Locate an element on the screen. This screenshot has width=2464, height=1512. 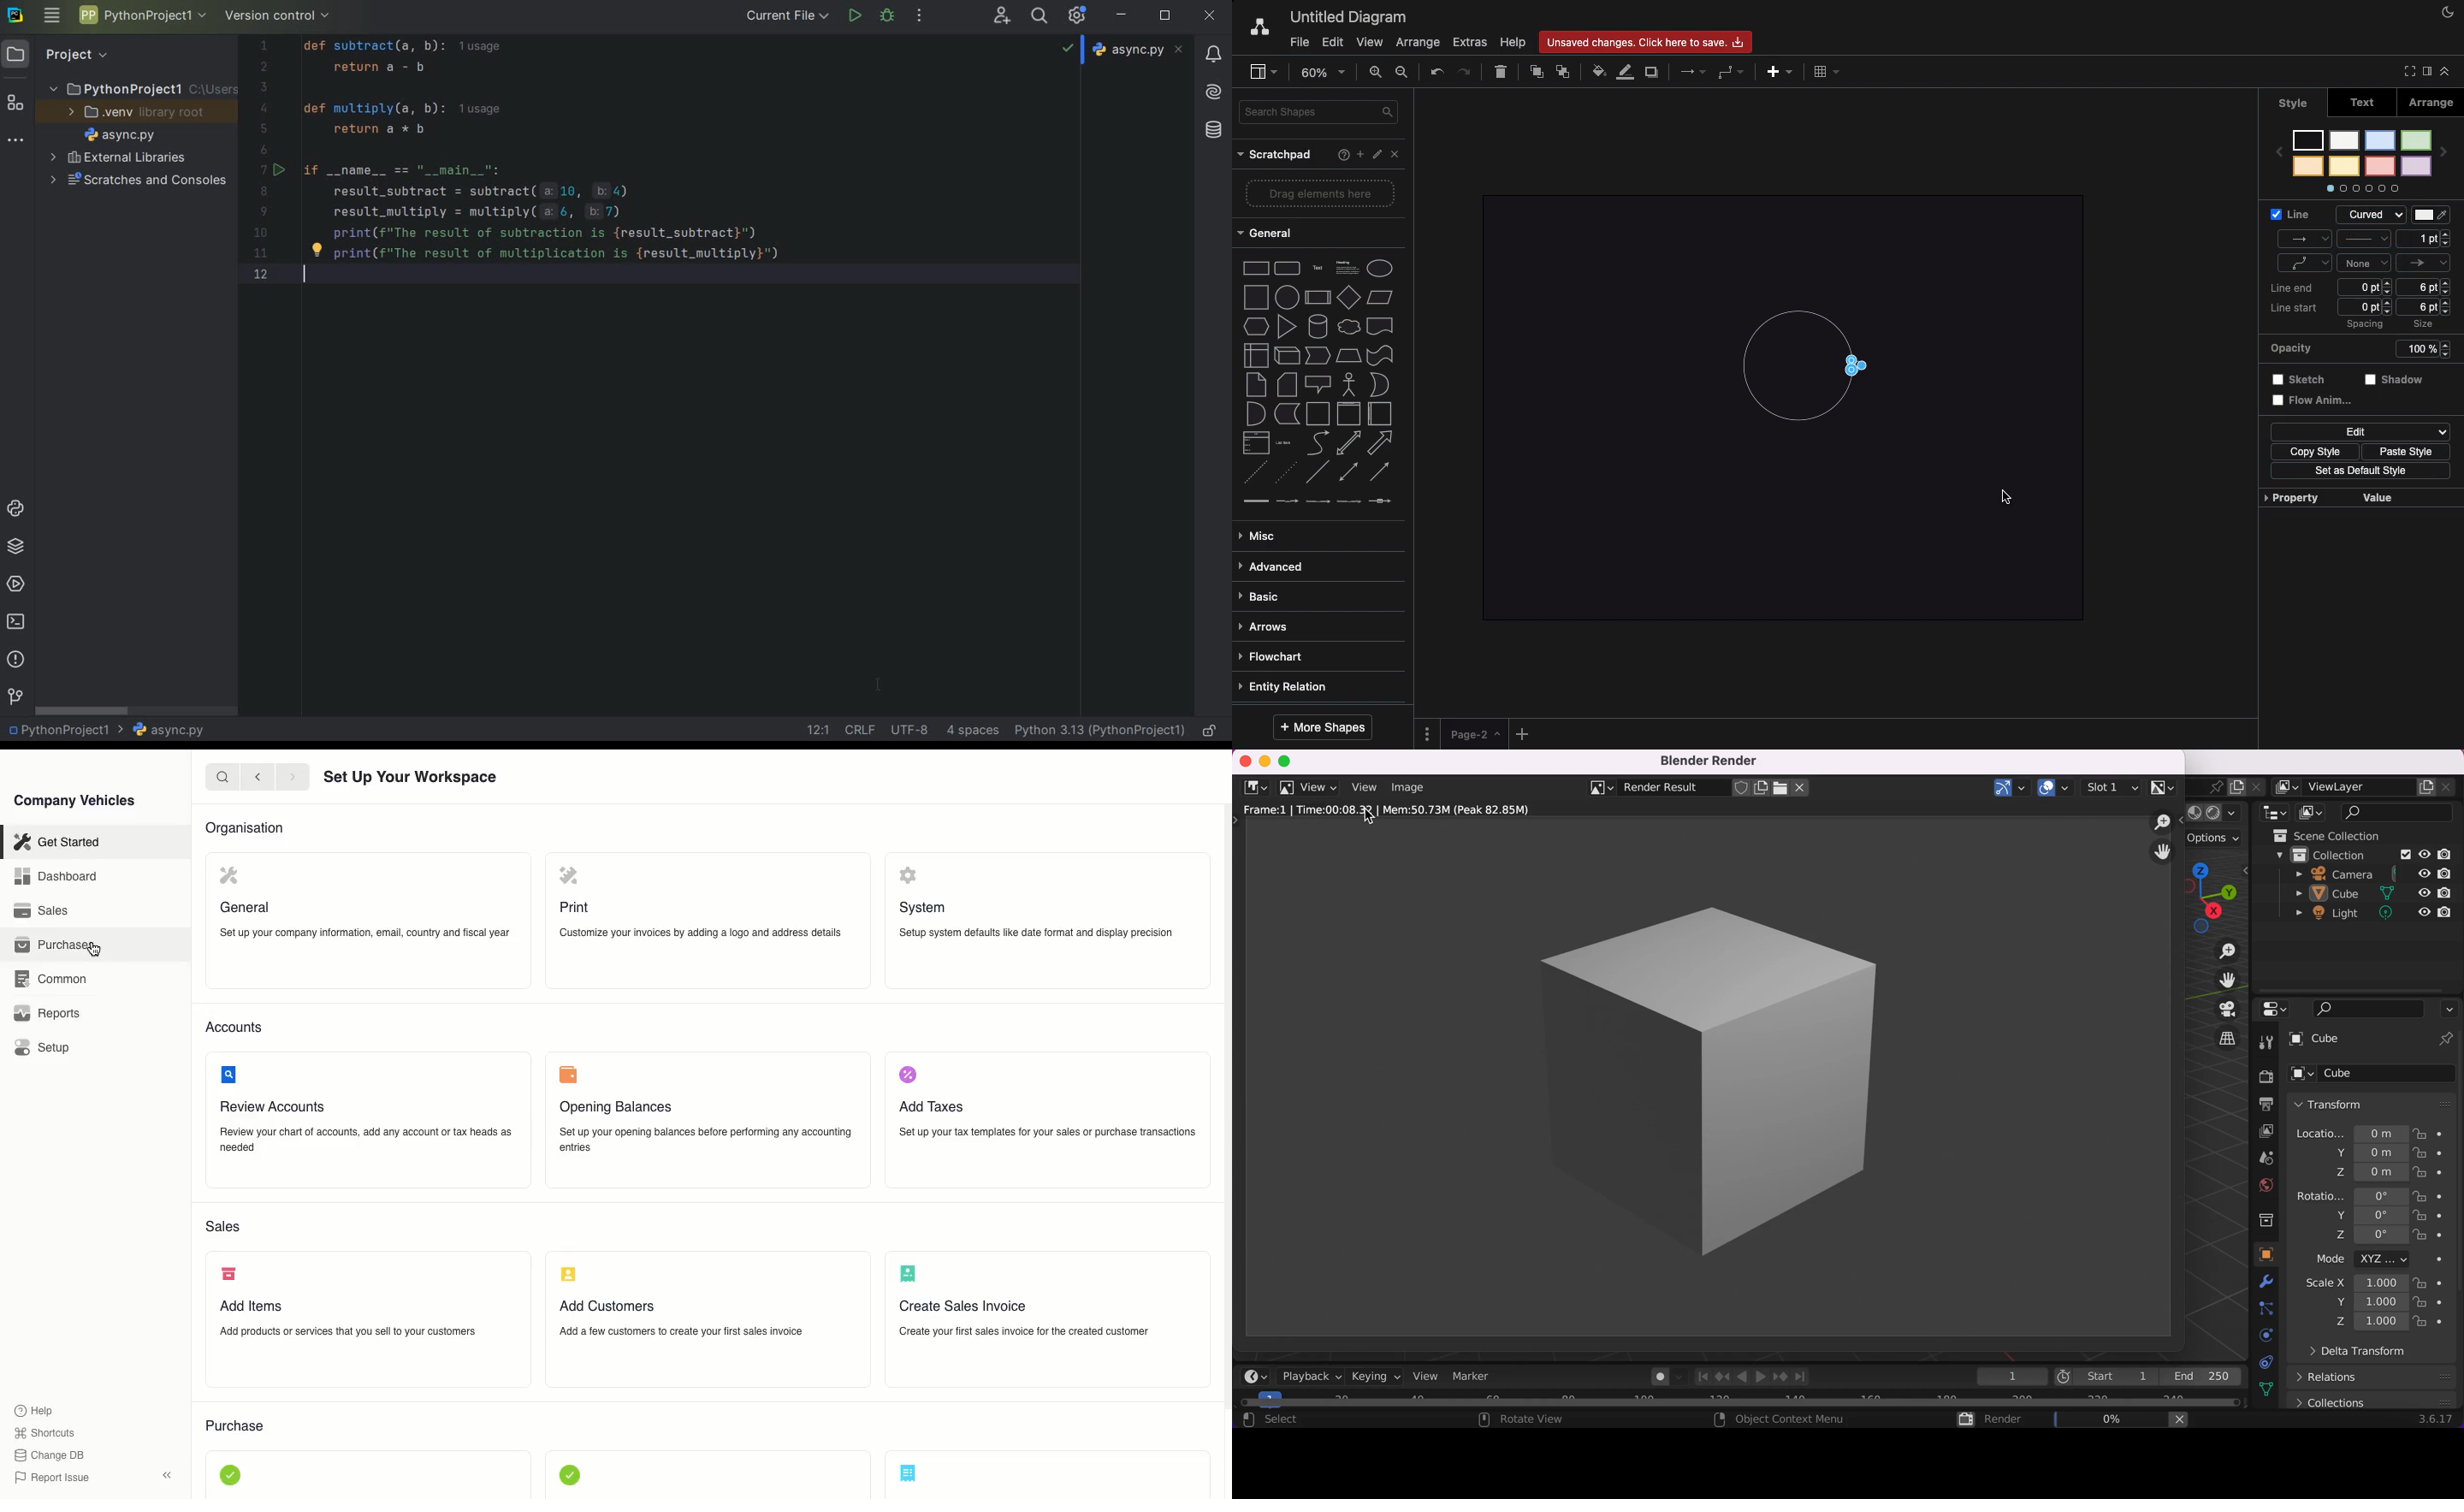
constraints is located at coordinates (2264, 1362).